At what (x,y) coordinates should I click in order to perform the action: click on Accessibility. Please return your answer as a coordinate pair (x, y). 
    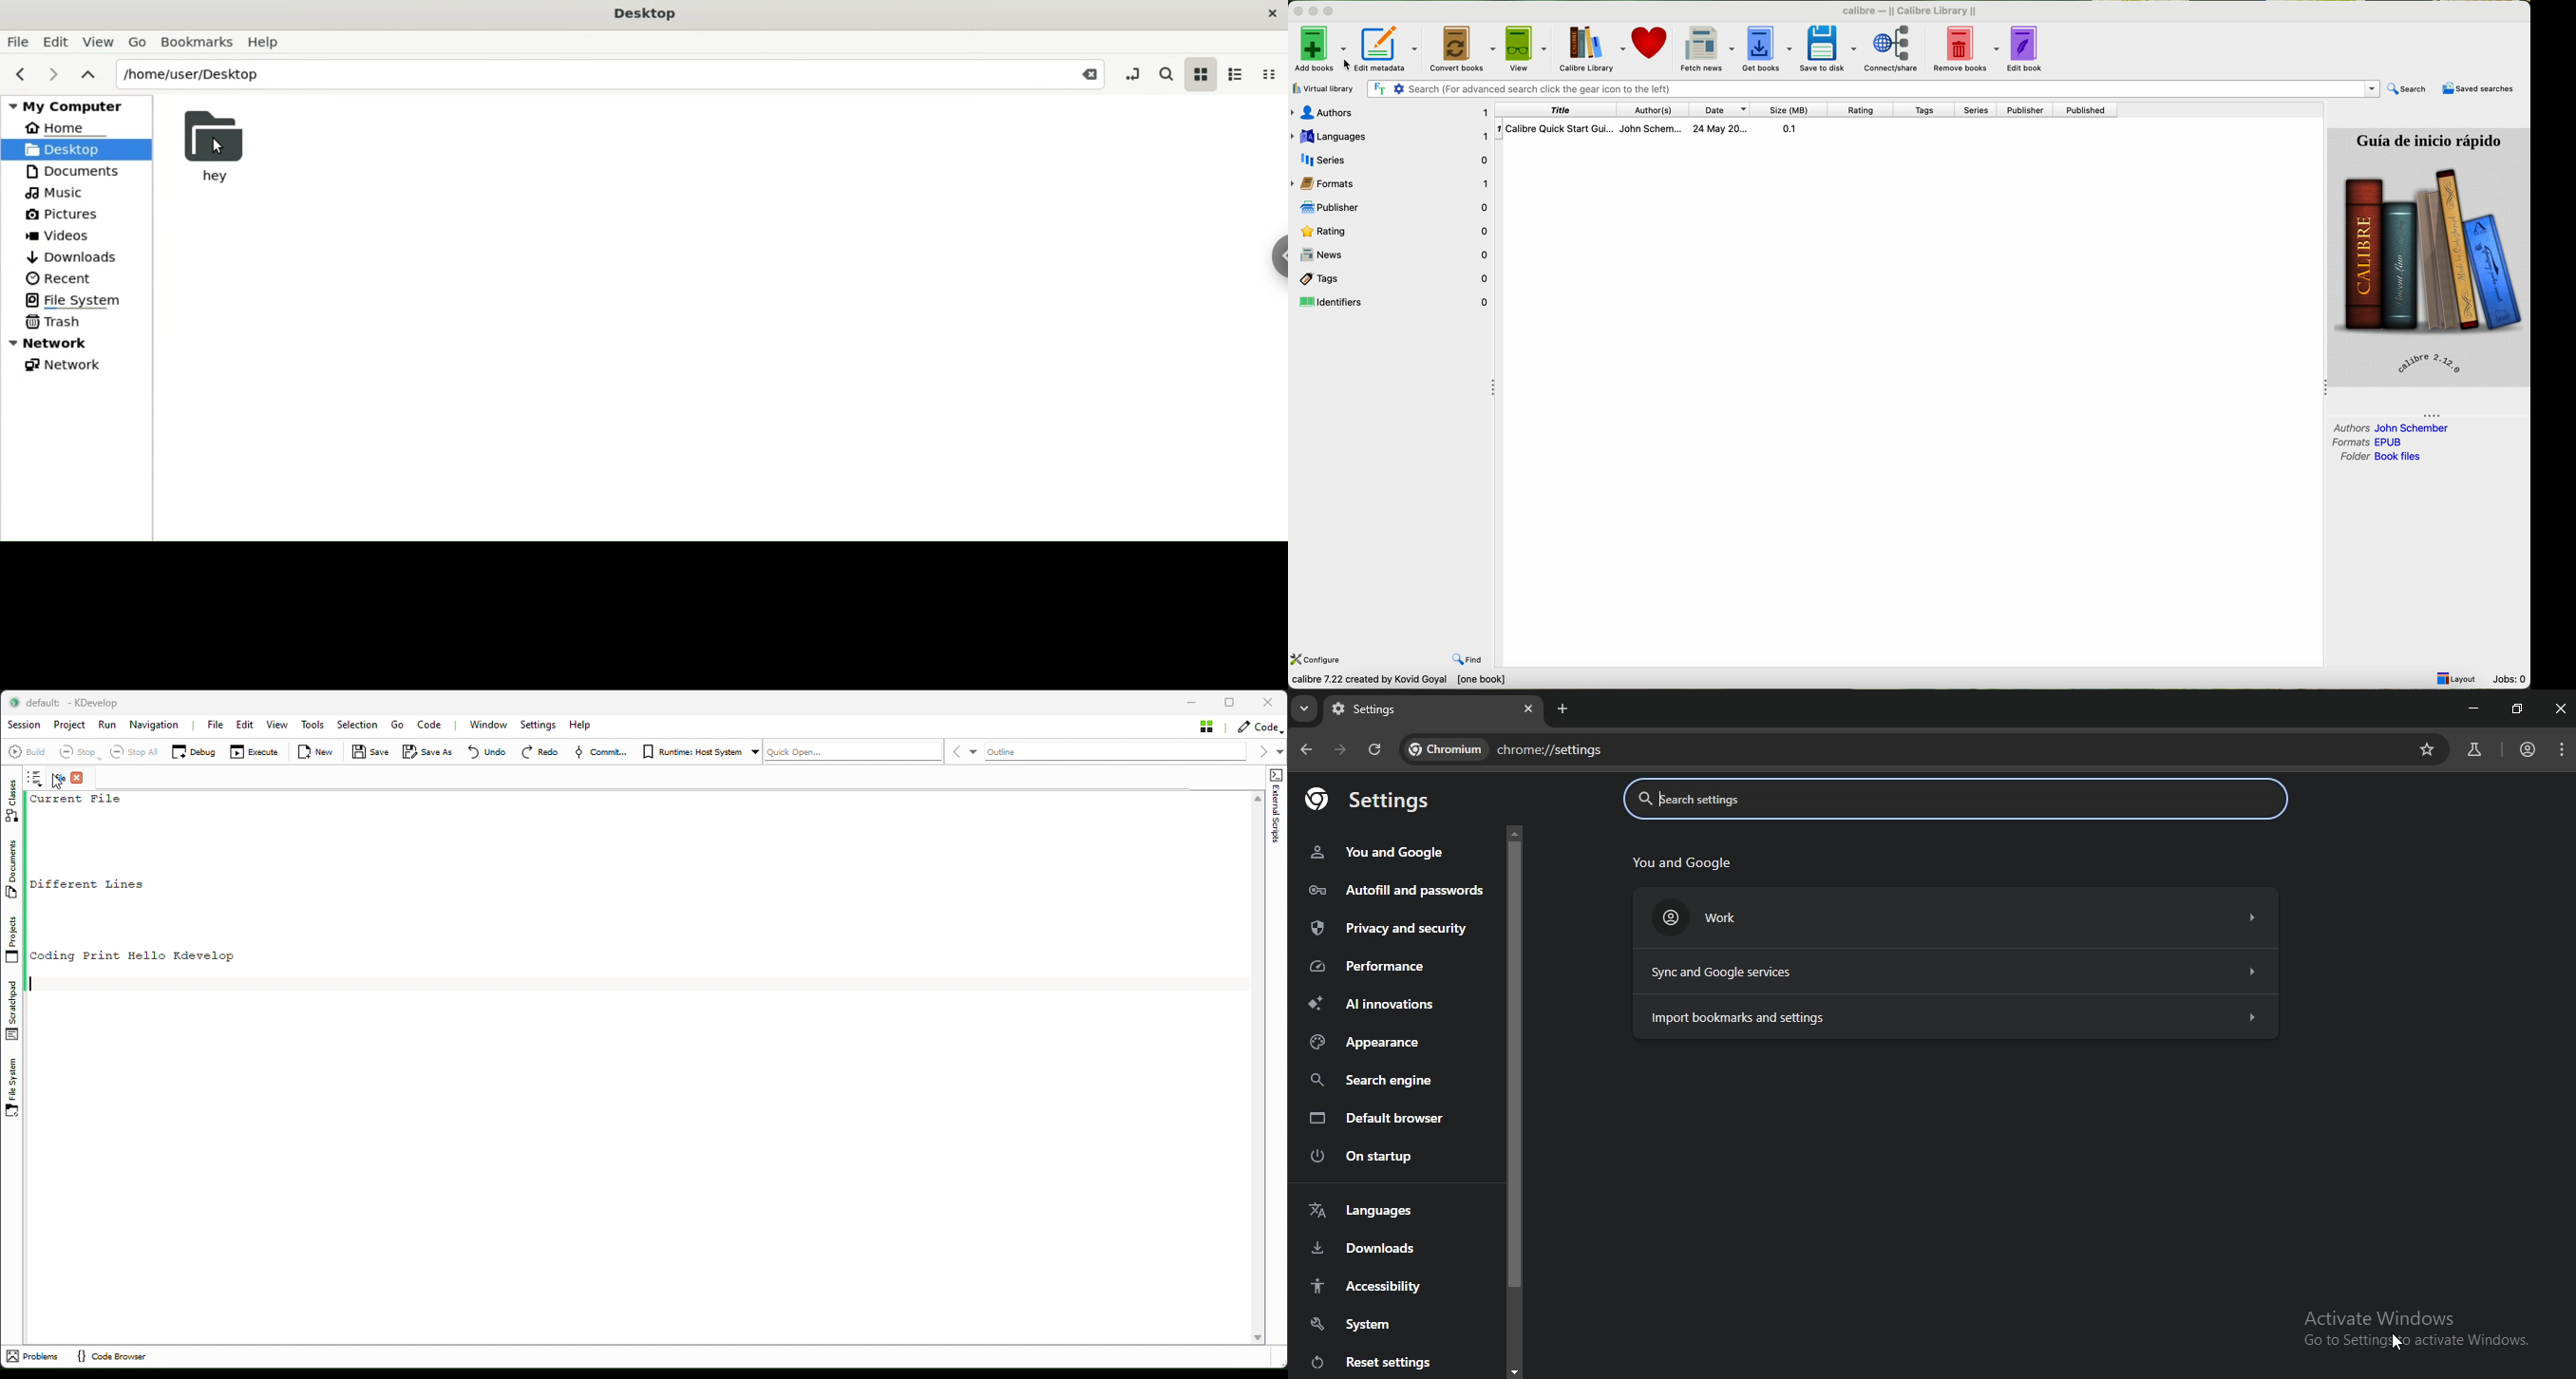
    Looking at the image, I should click on (1368, 1285).